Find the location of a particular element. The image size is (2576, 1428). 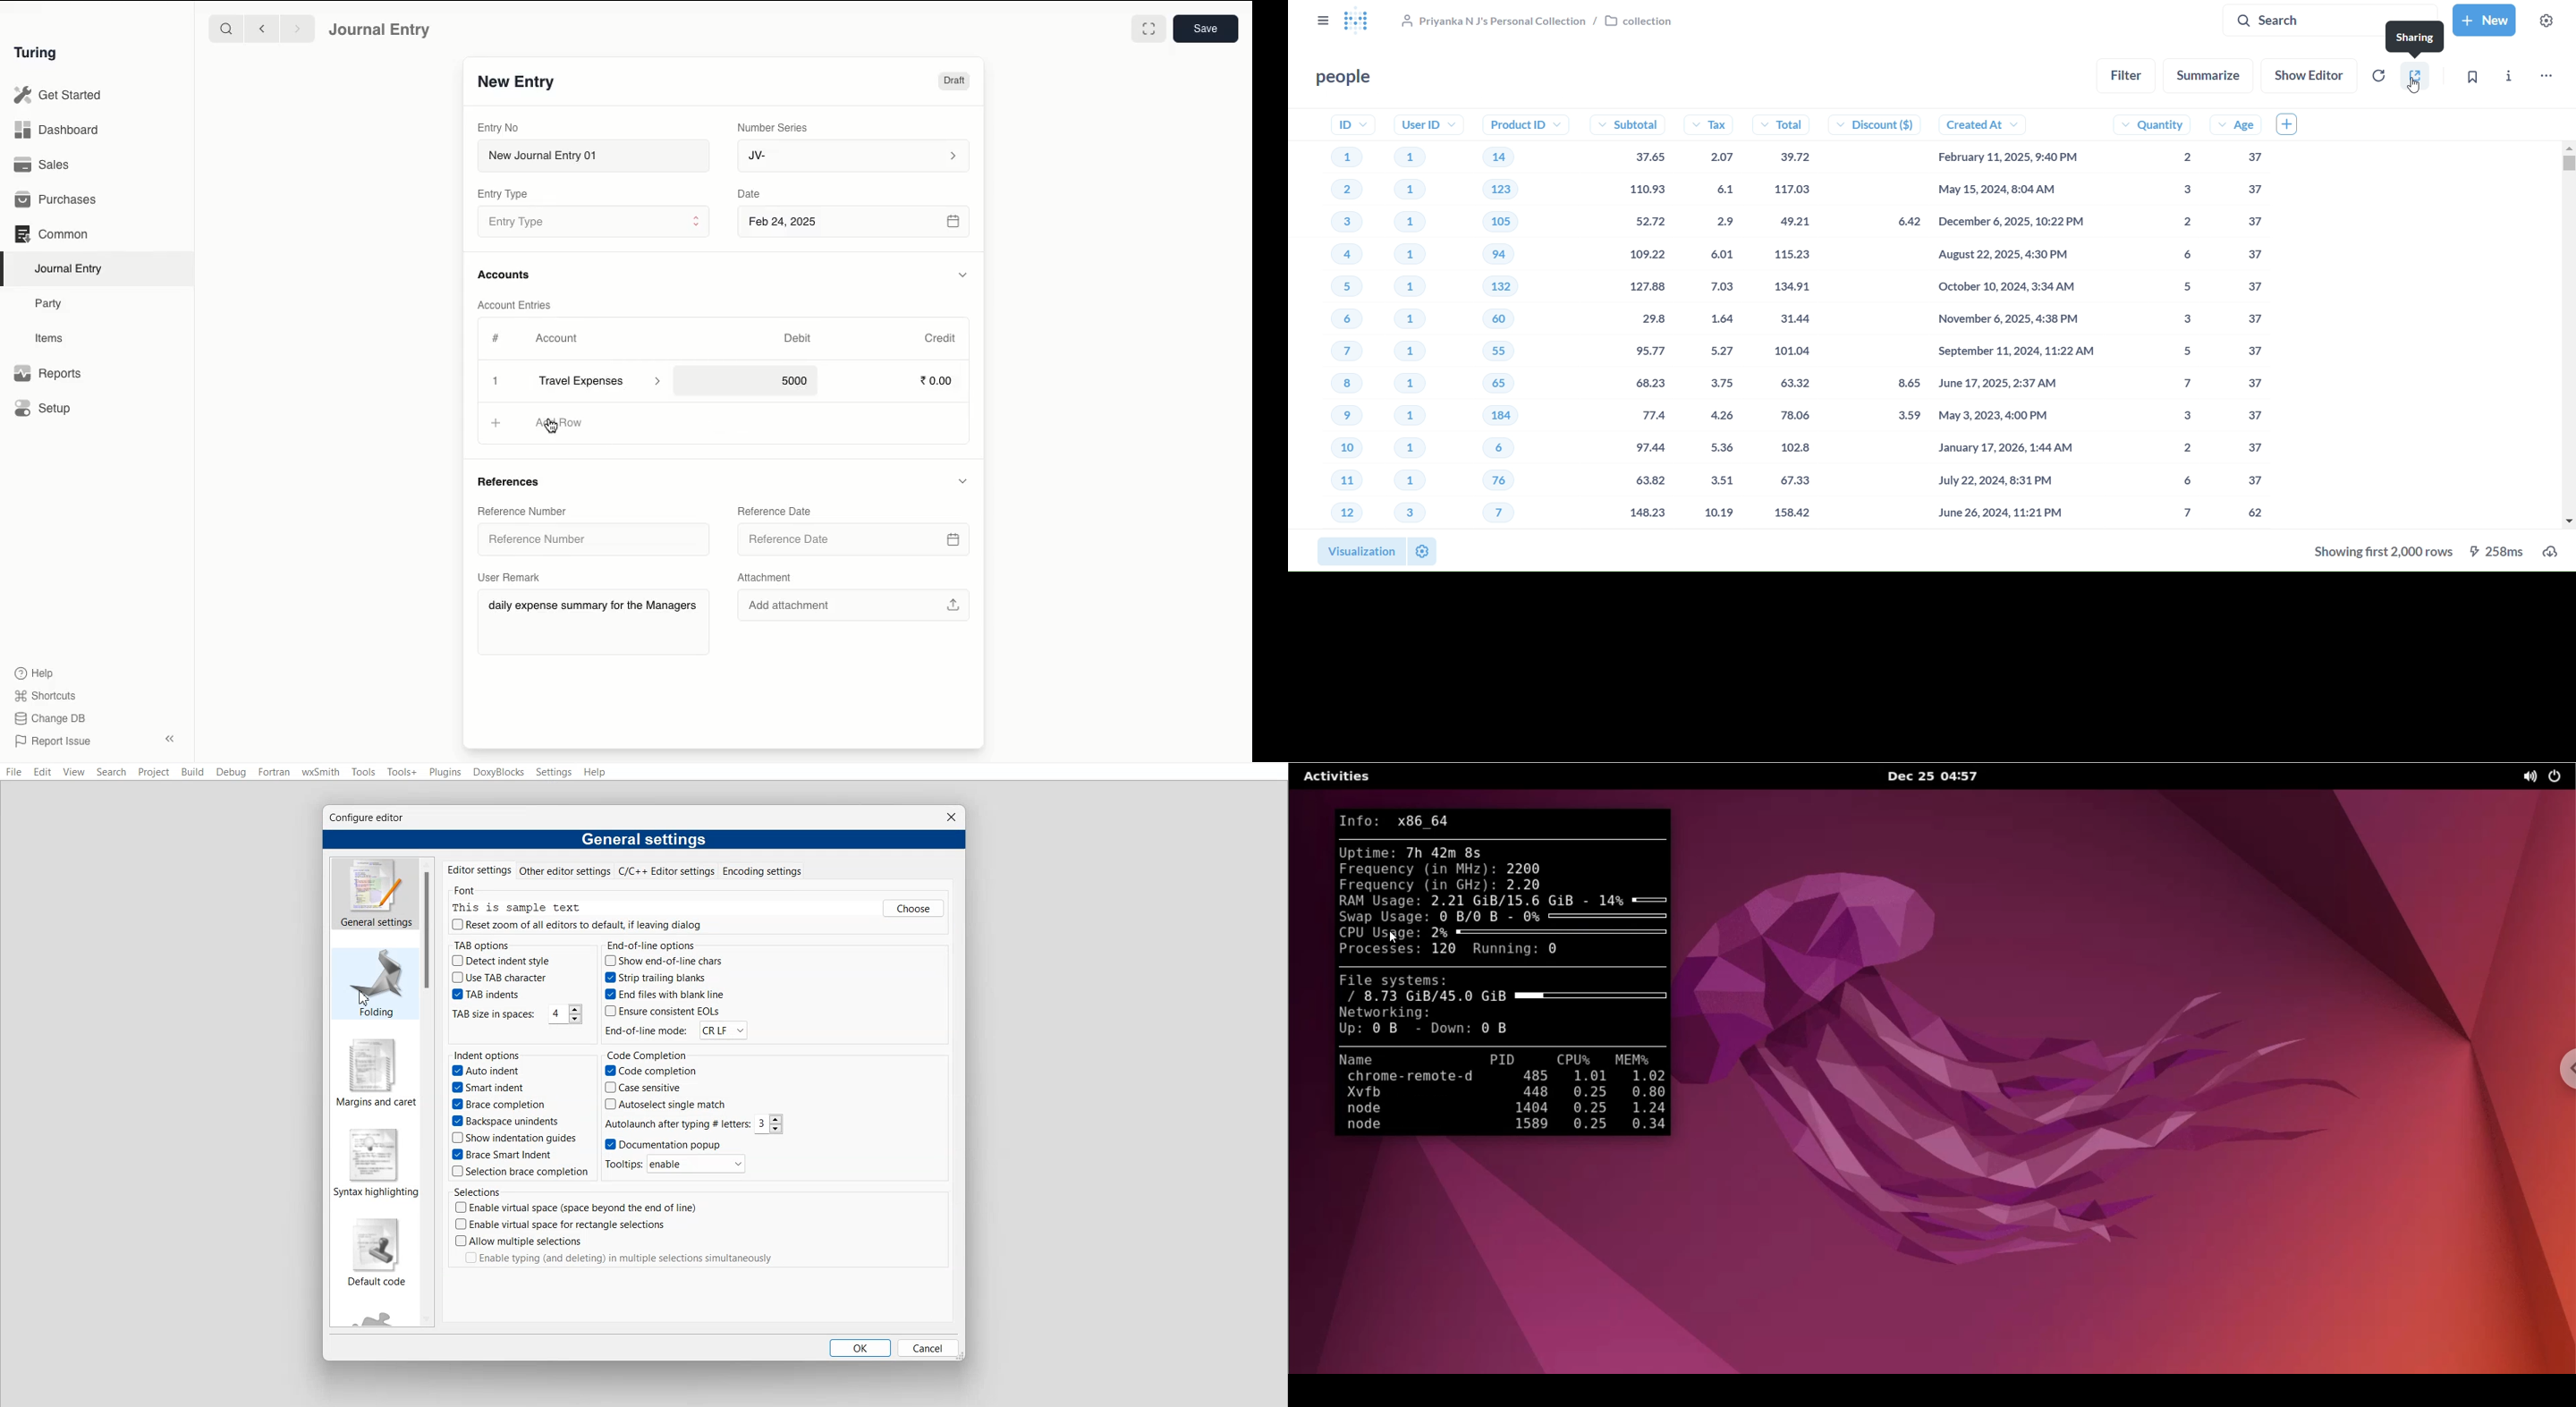

people is located at coordinates (1345, 78).